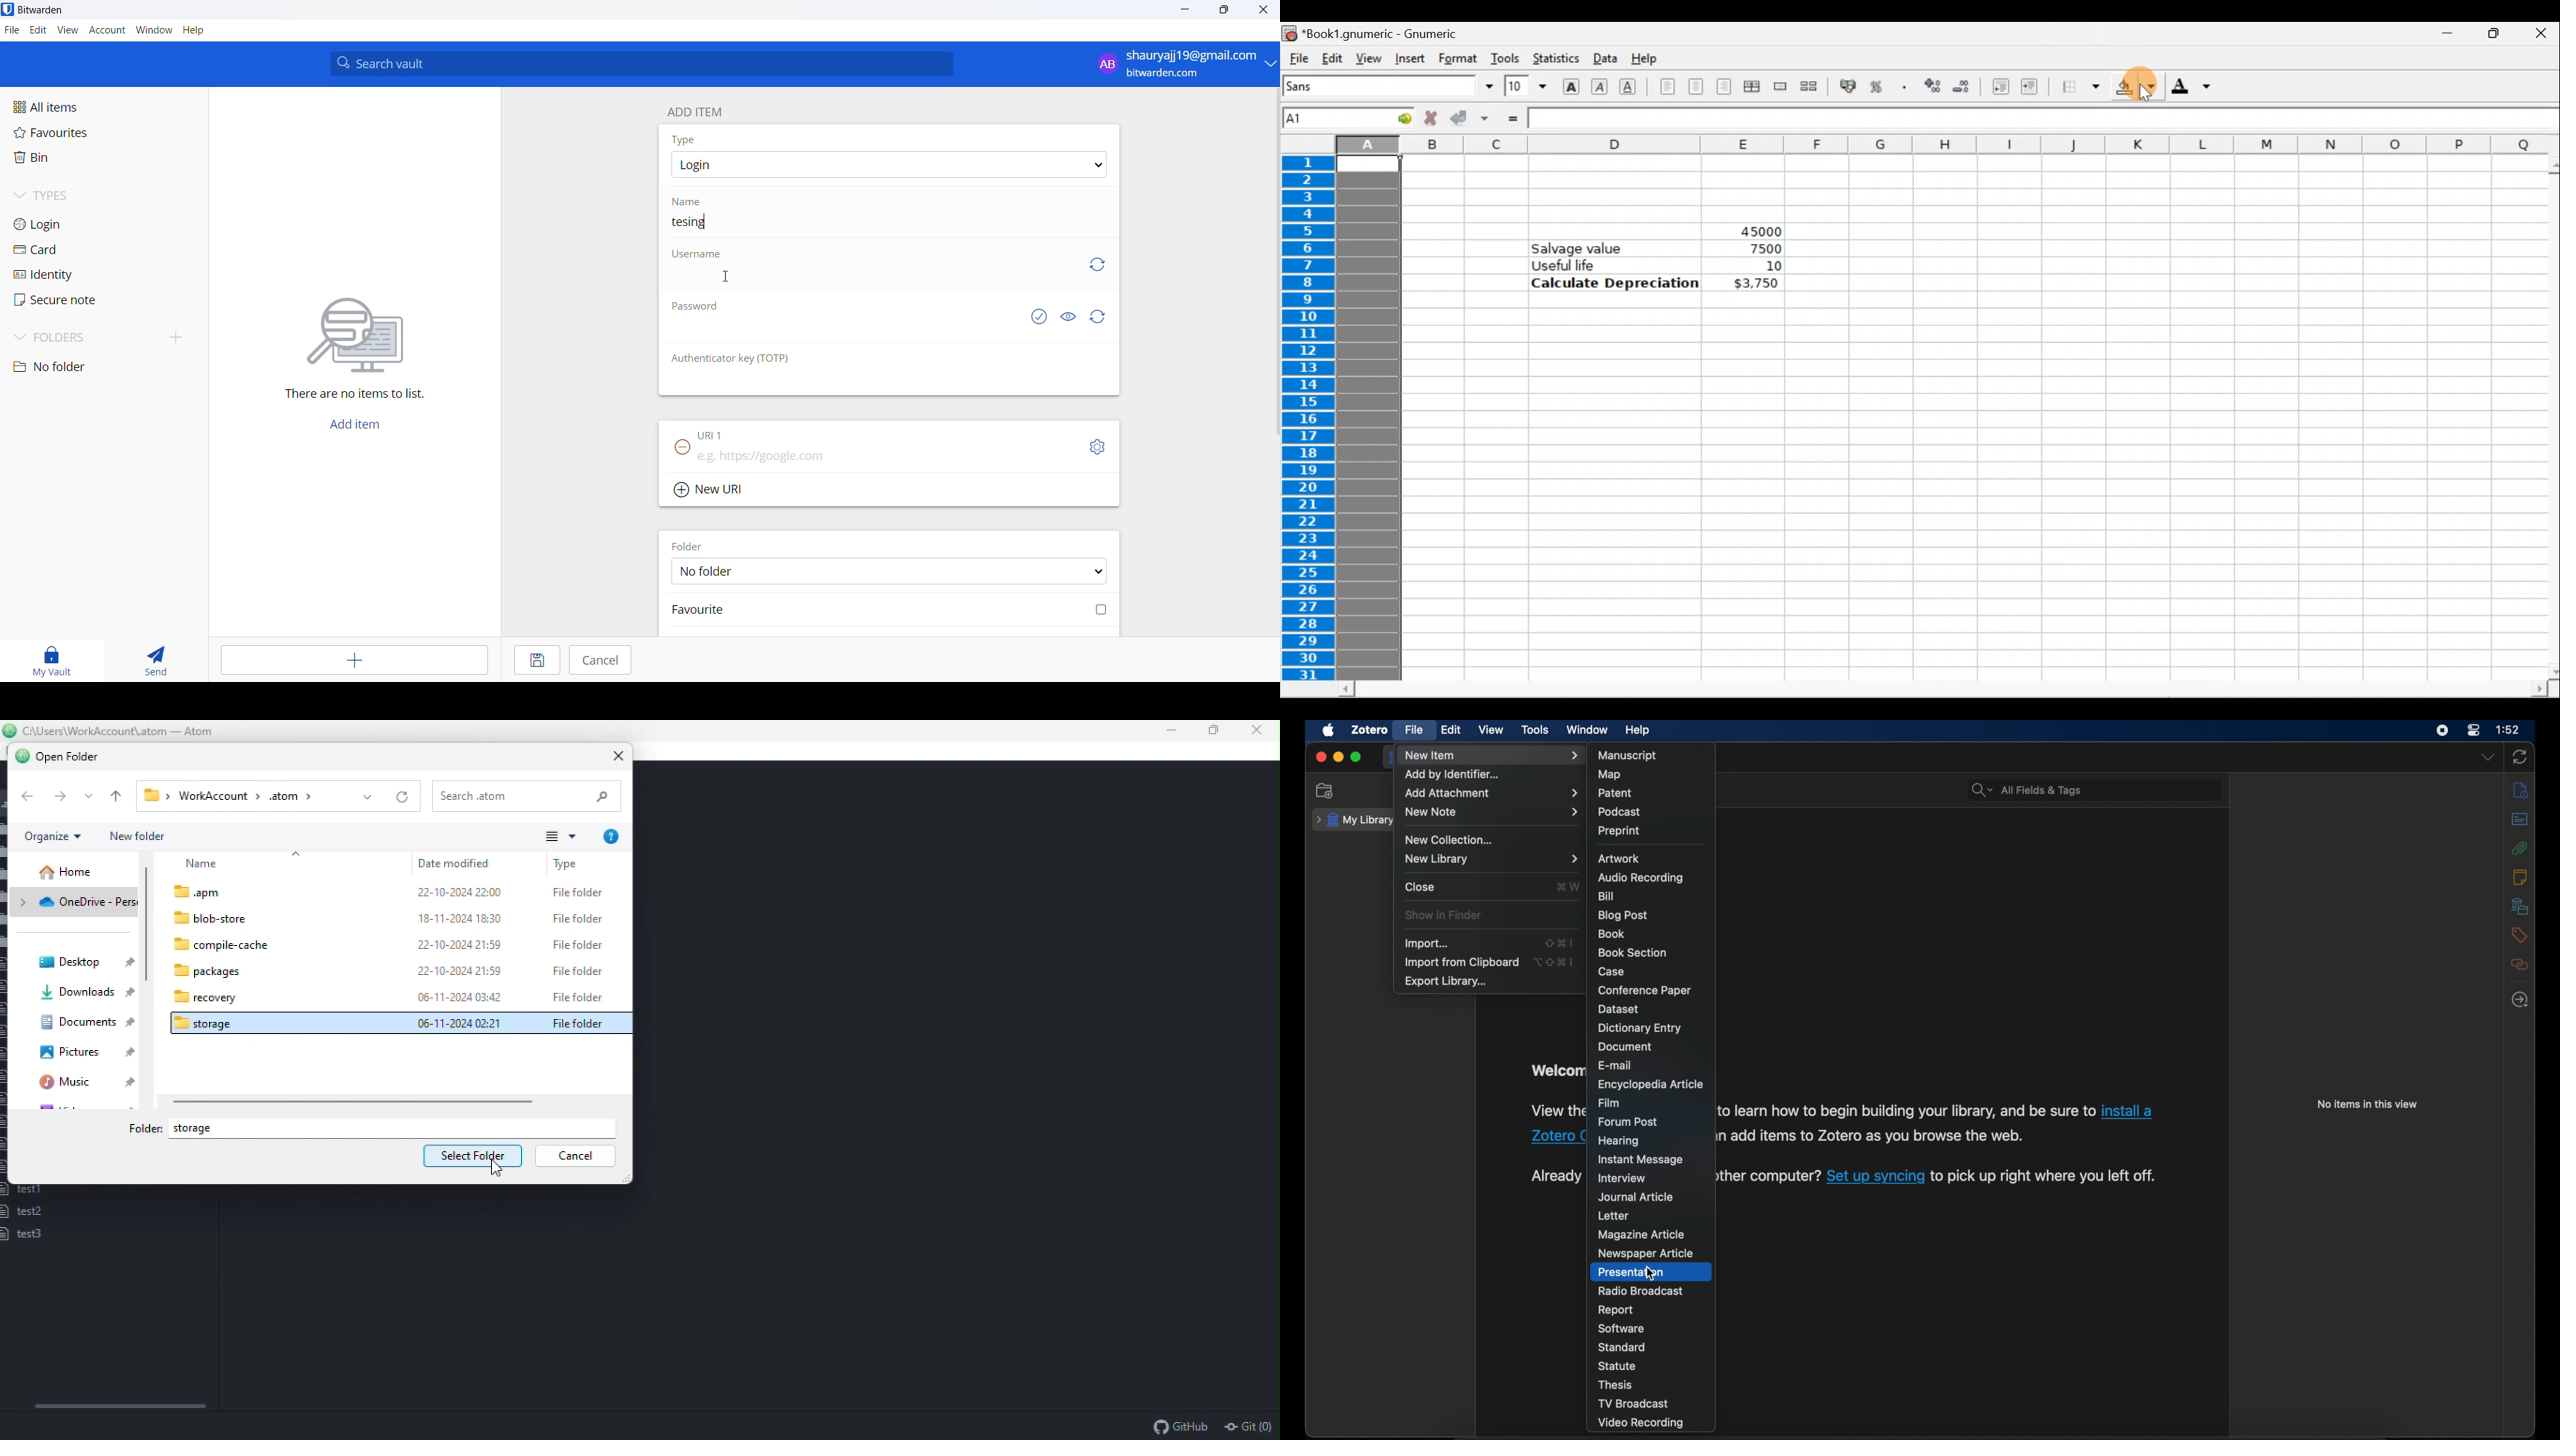 Image resolution: width=2576 pixels, height=1456 pixels. Describe the element at coordinates (1615, 282) in the screenshot. I see `Calculate Depreciation` at that location.